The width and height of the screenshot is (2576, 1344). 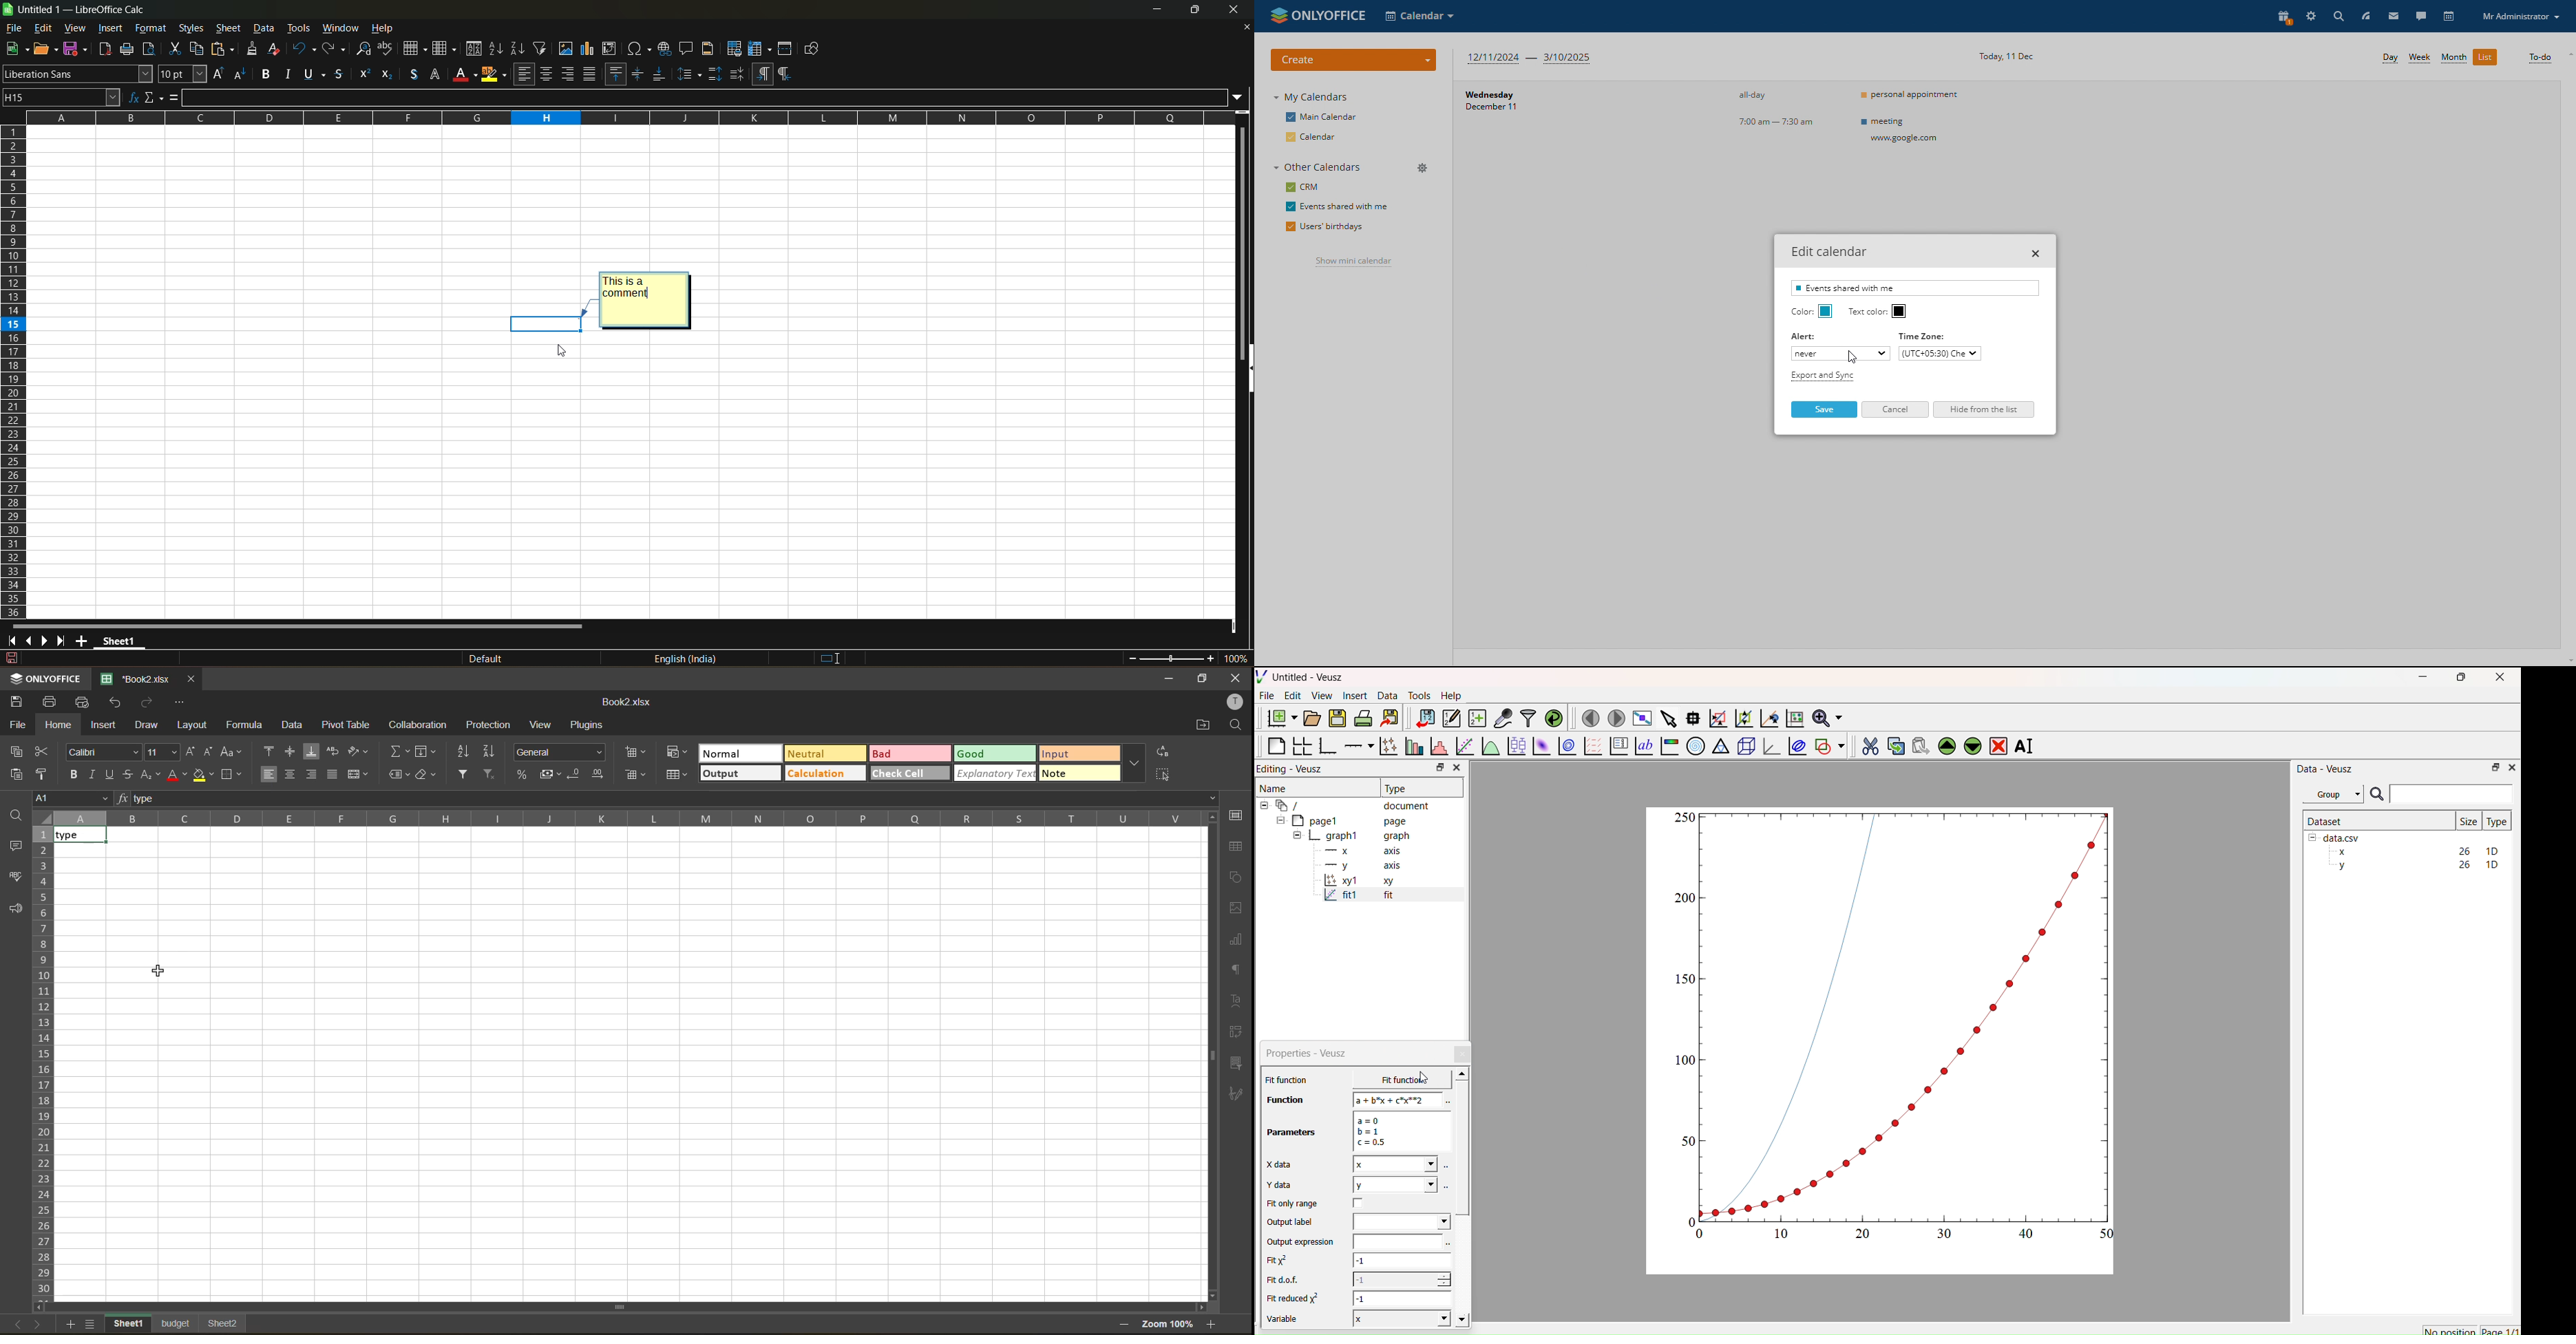 What do you see at coordinates (1521, 104) in the screenshot?
I see `day and date` at bounding box center [1521, 104].